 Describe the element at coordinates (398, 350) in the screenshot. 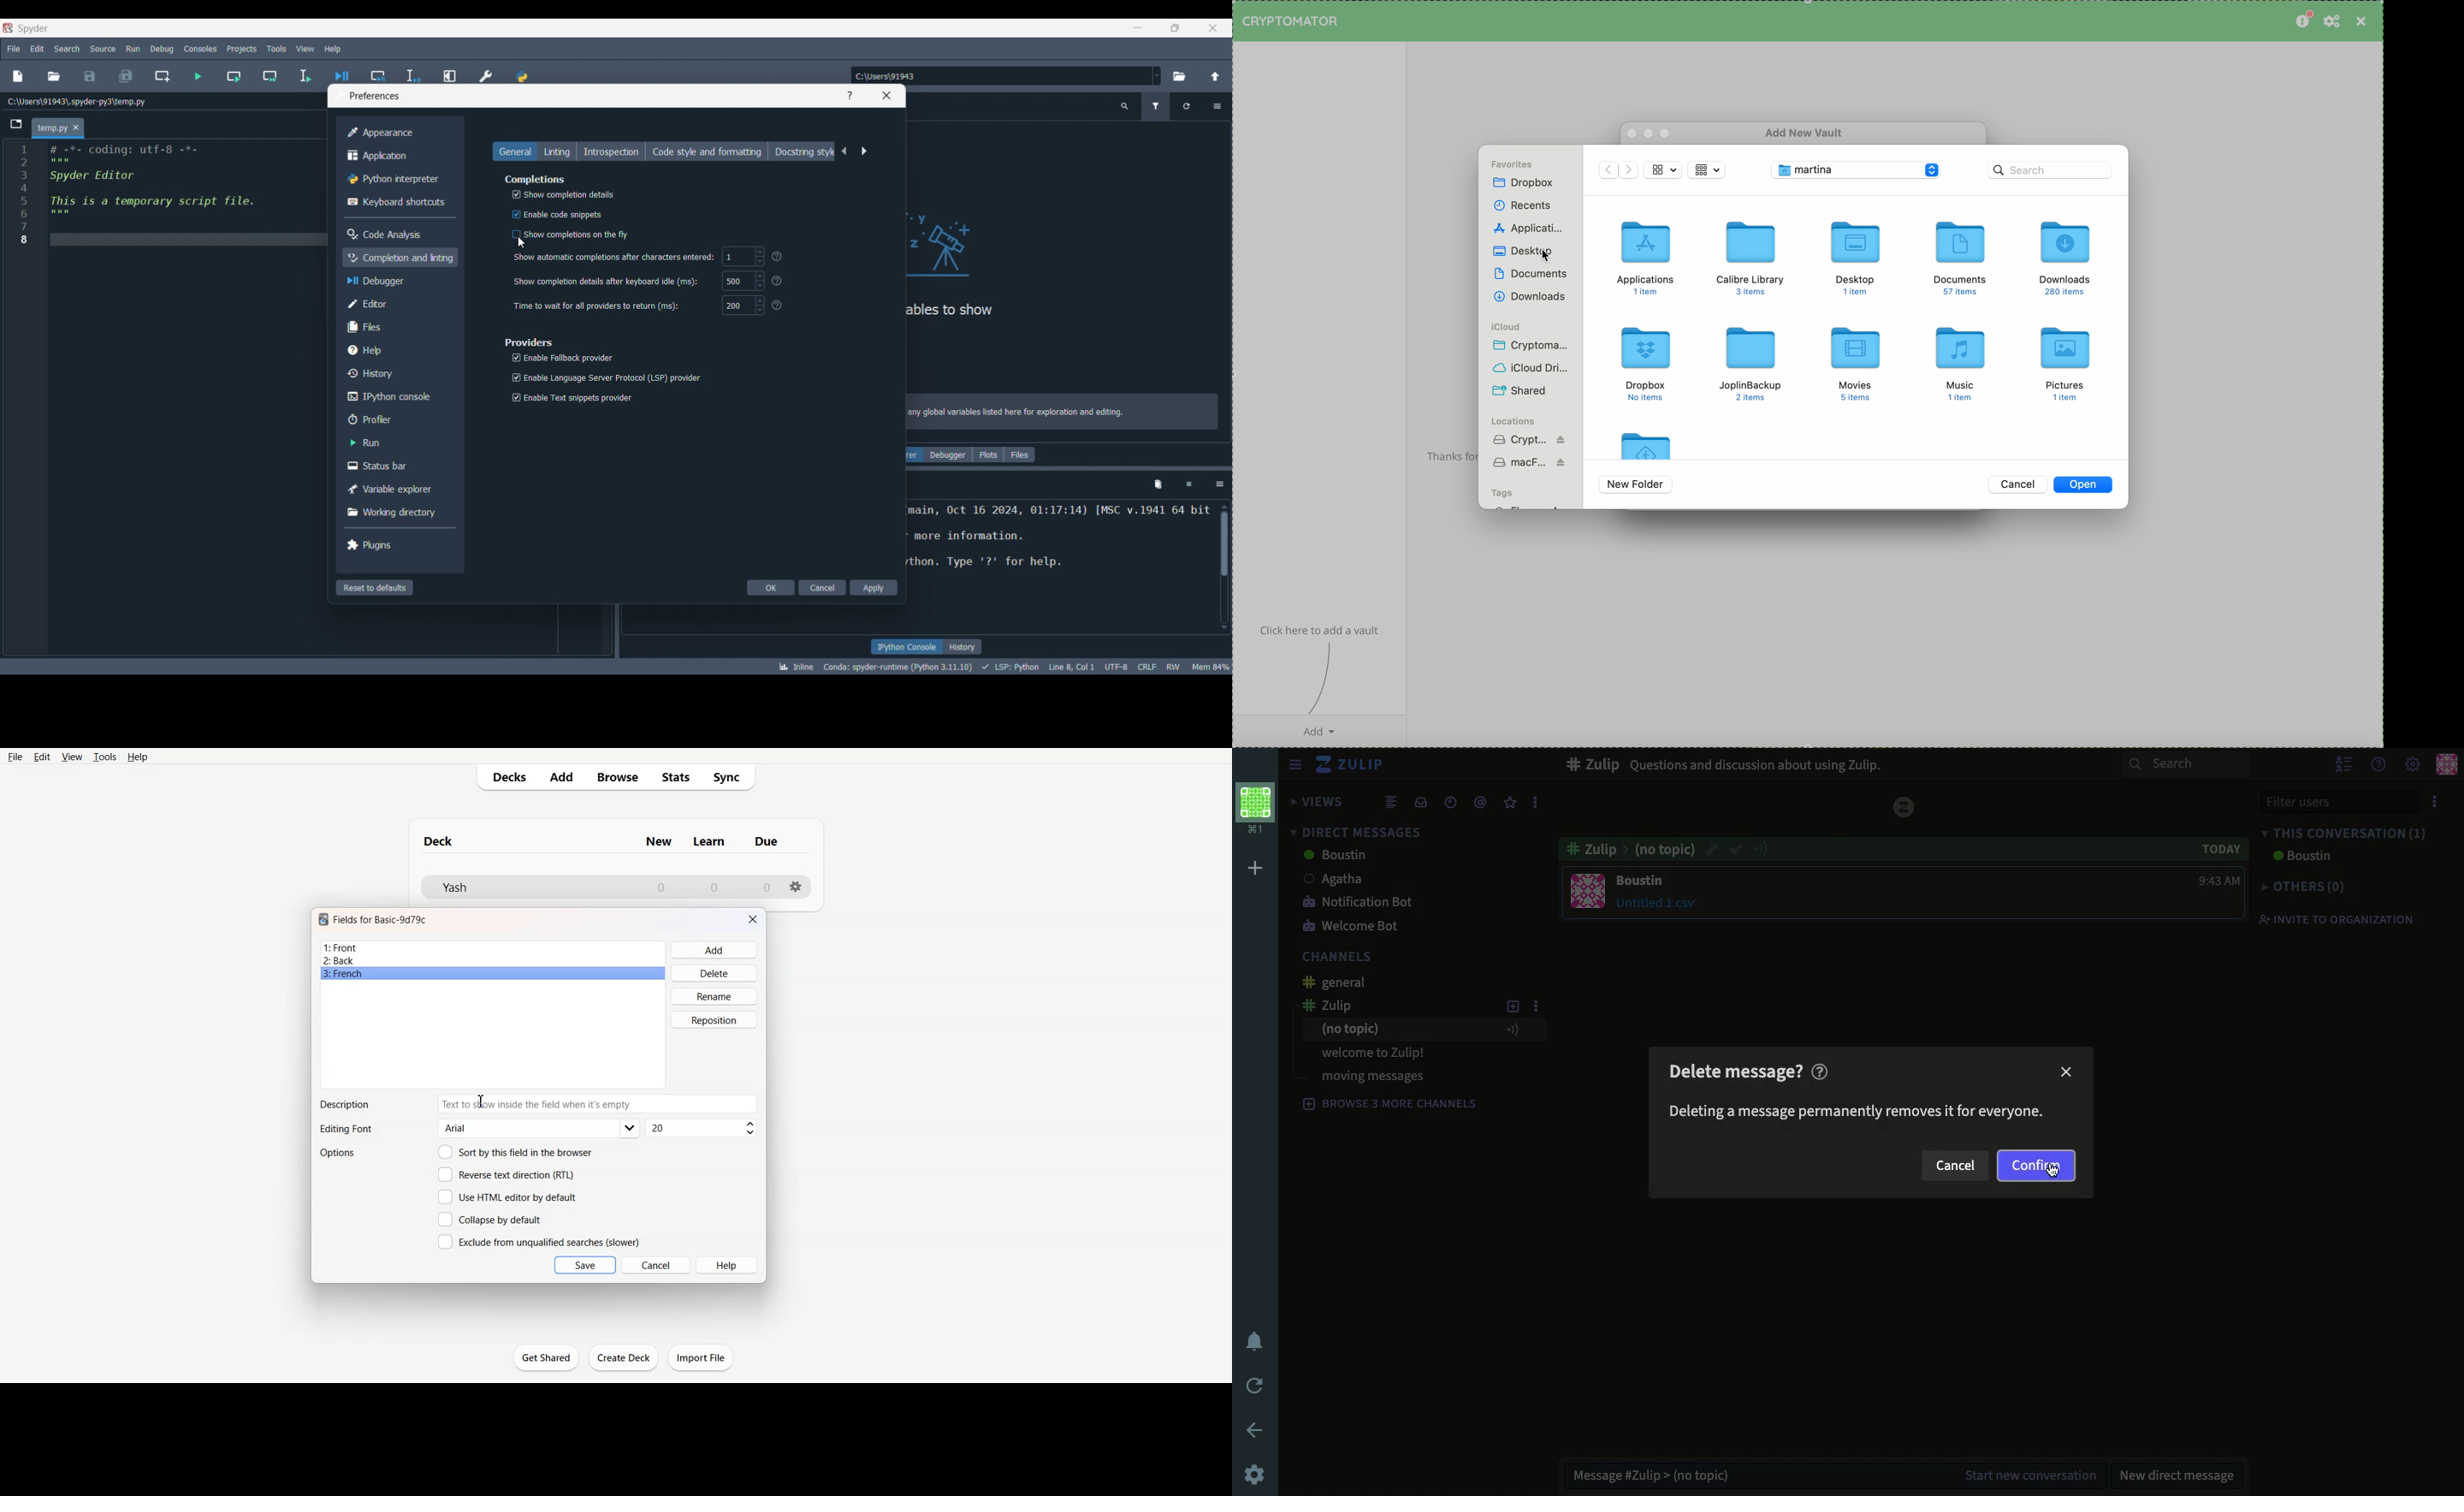

I see `Help` at that location.